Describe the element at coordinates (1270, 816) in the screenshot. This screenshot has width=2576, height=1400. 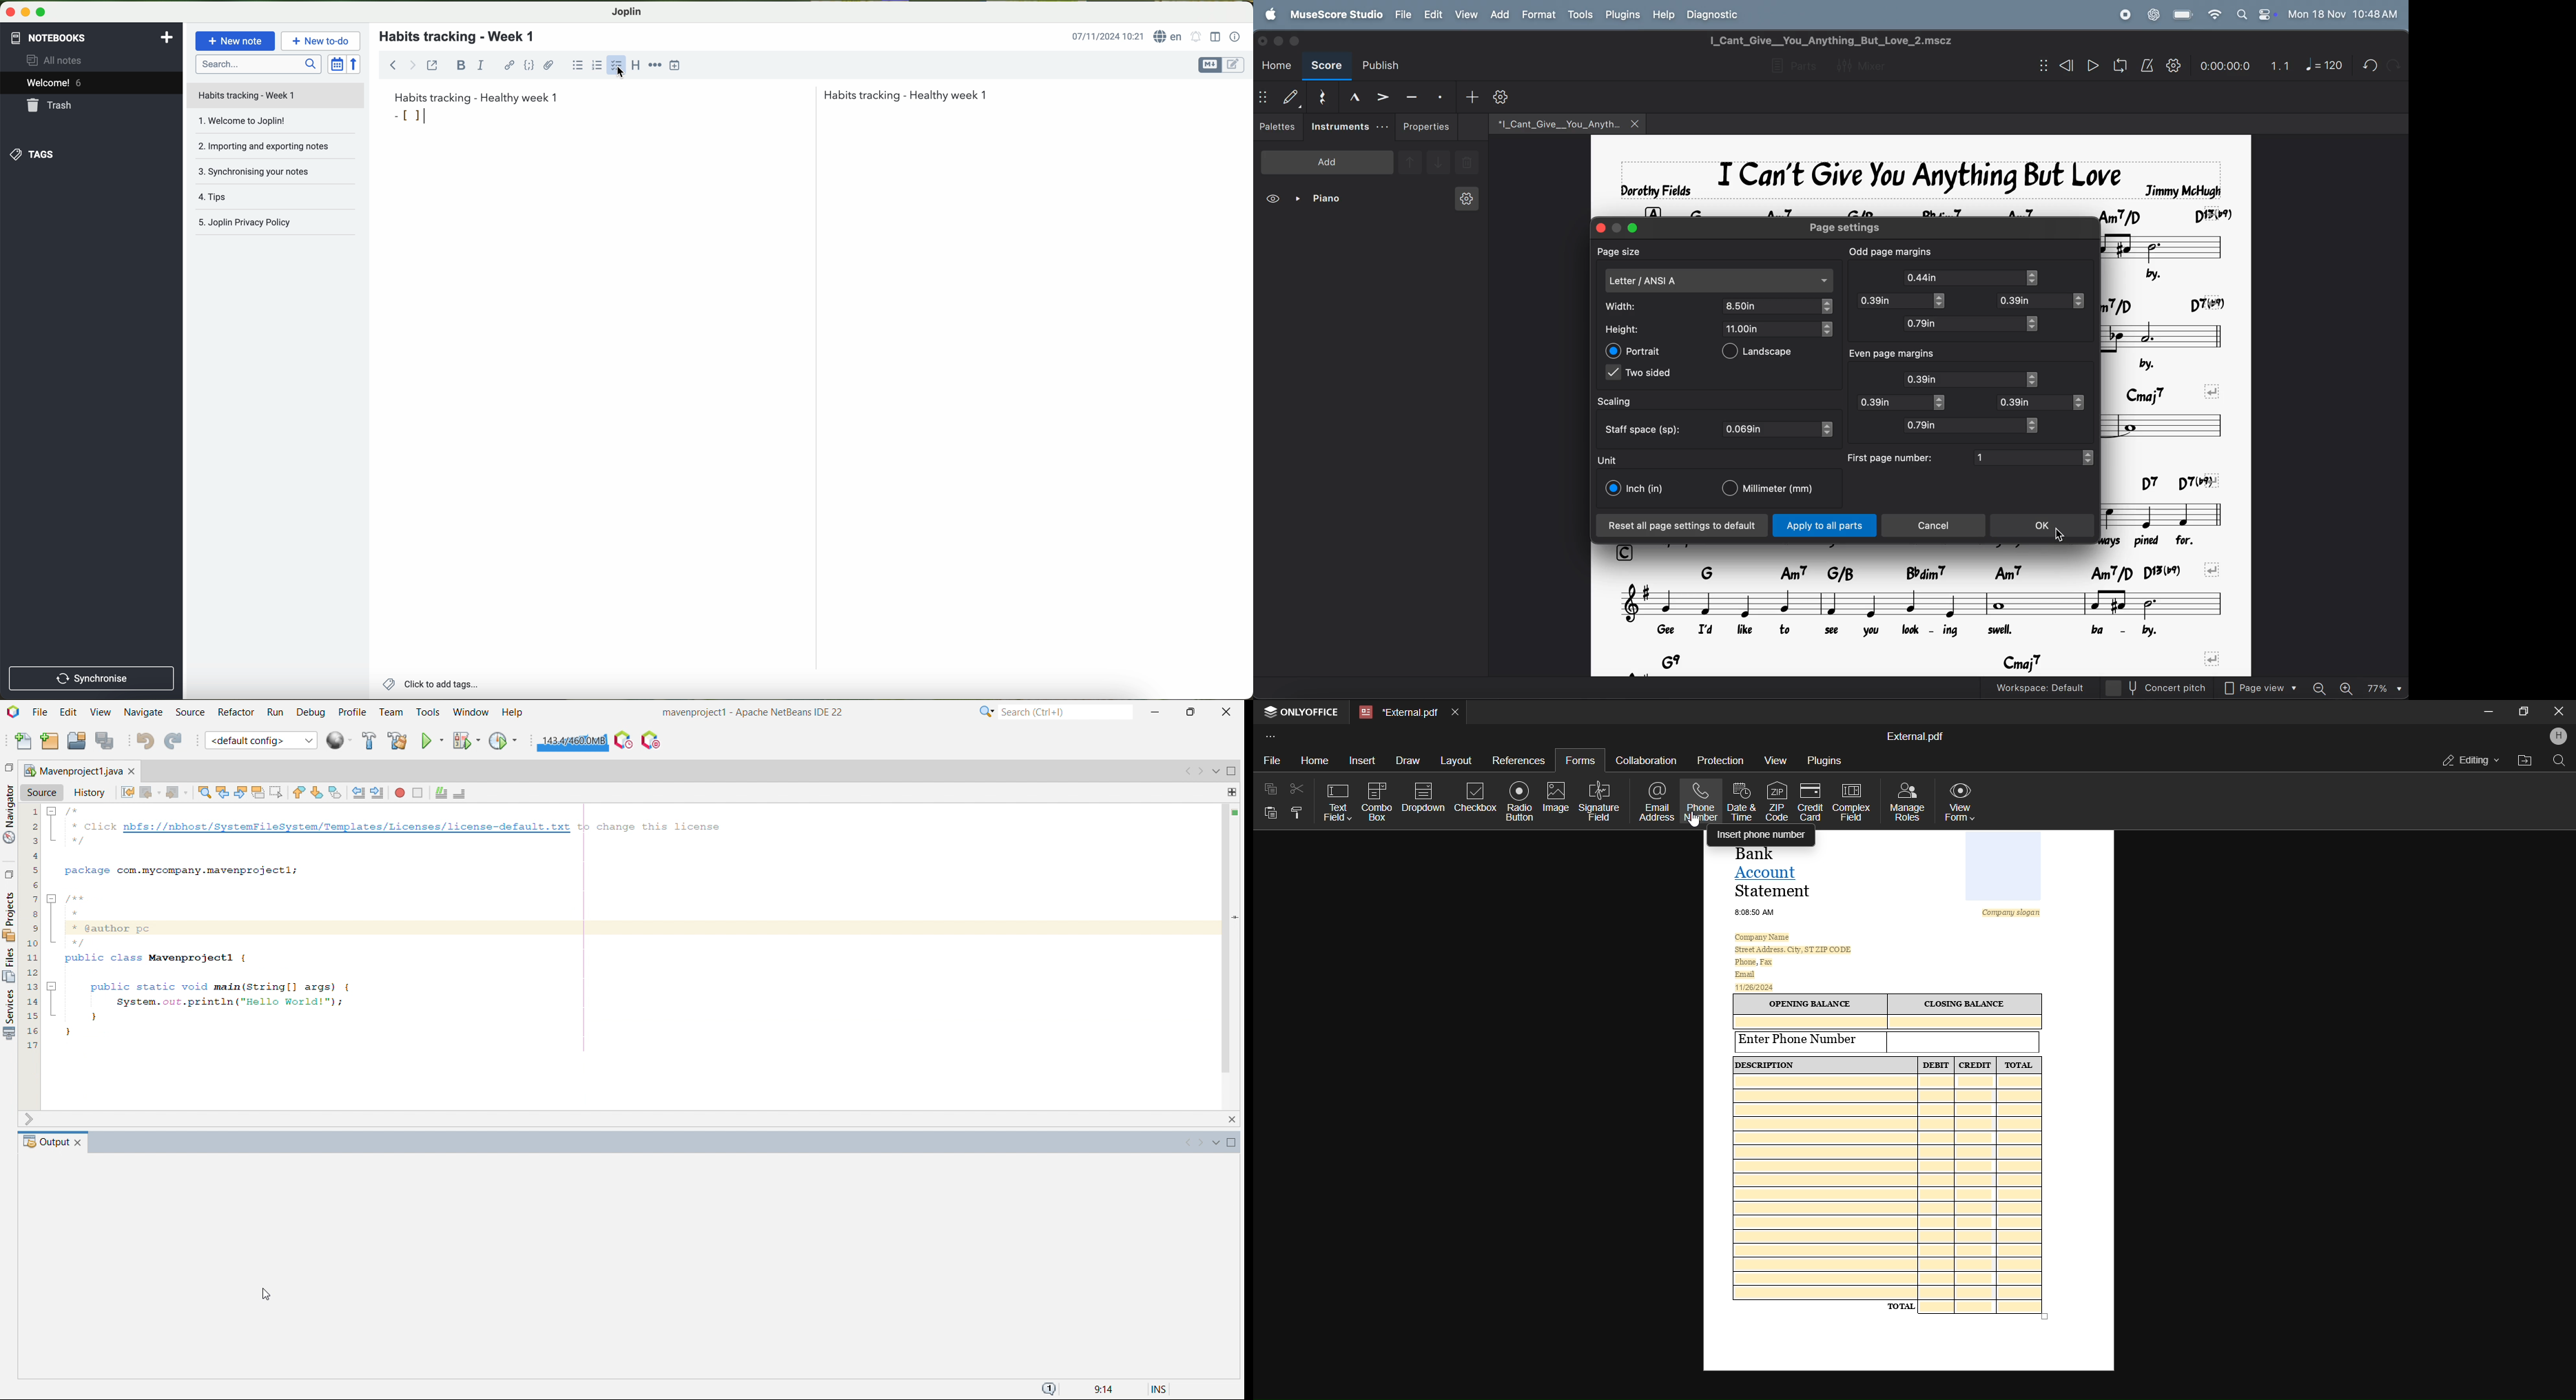
I see `paste` at that location.